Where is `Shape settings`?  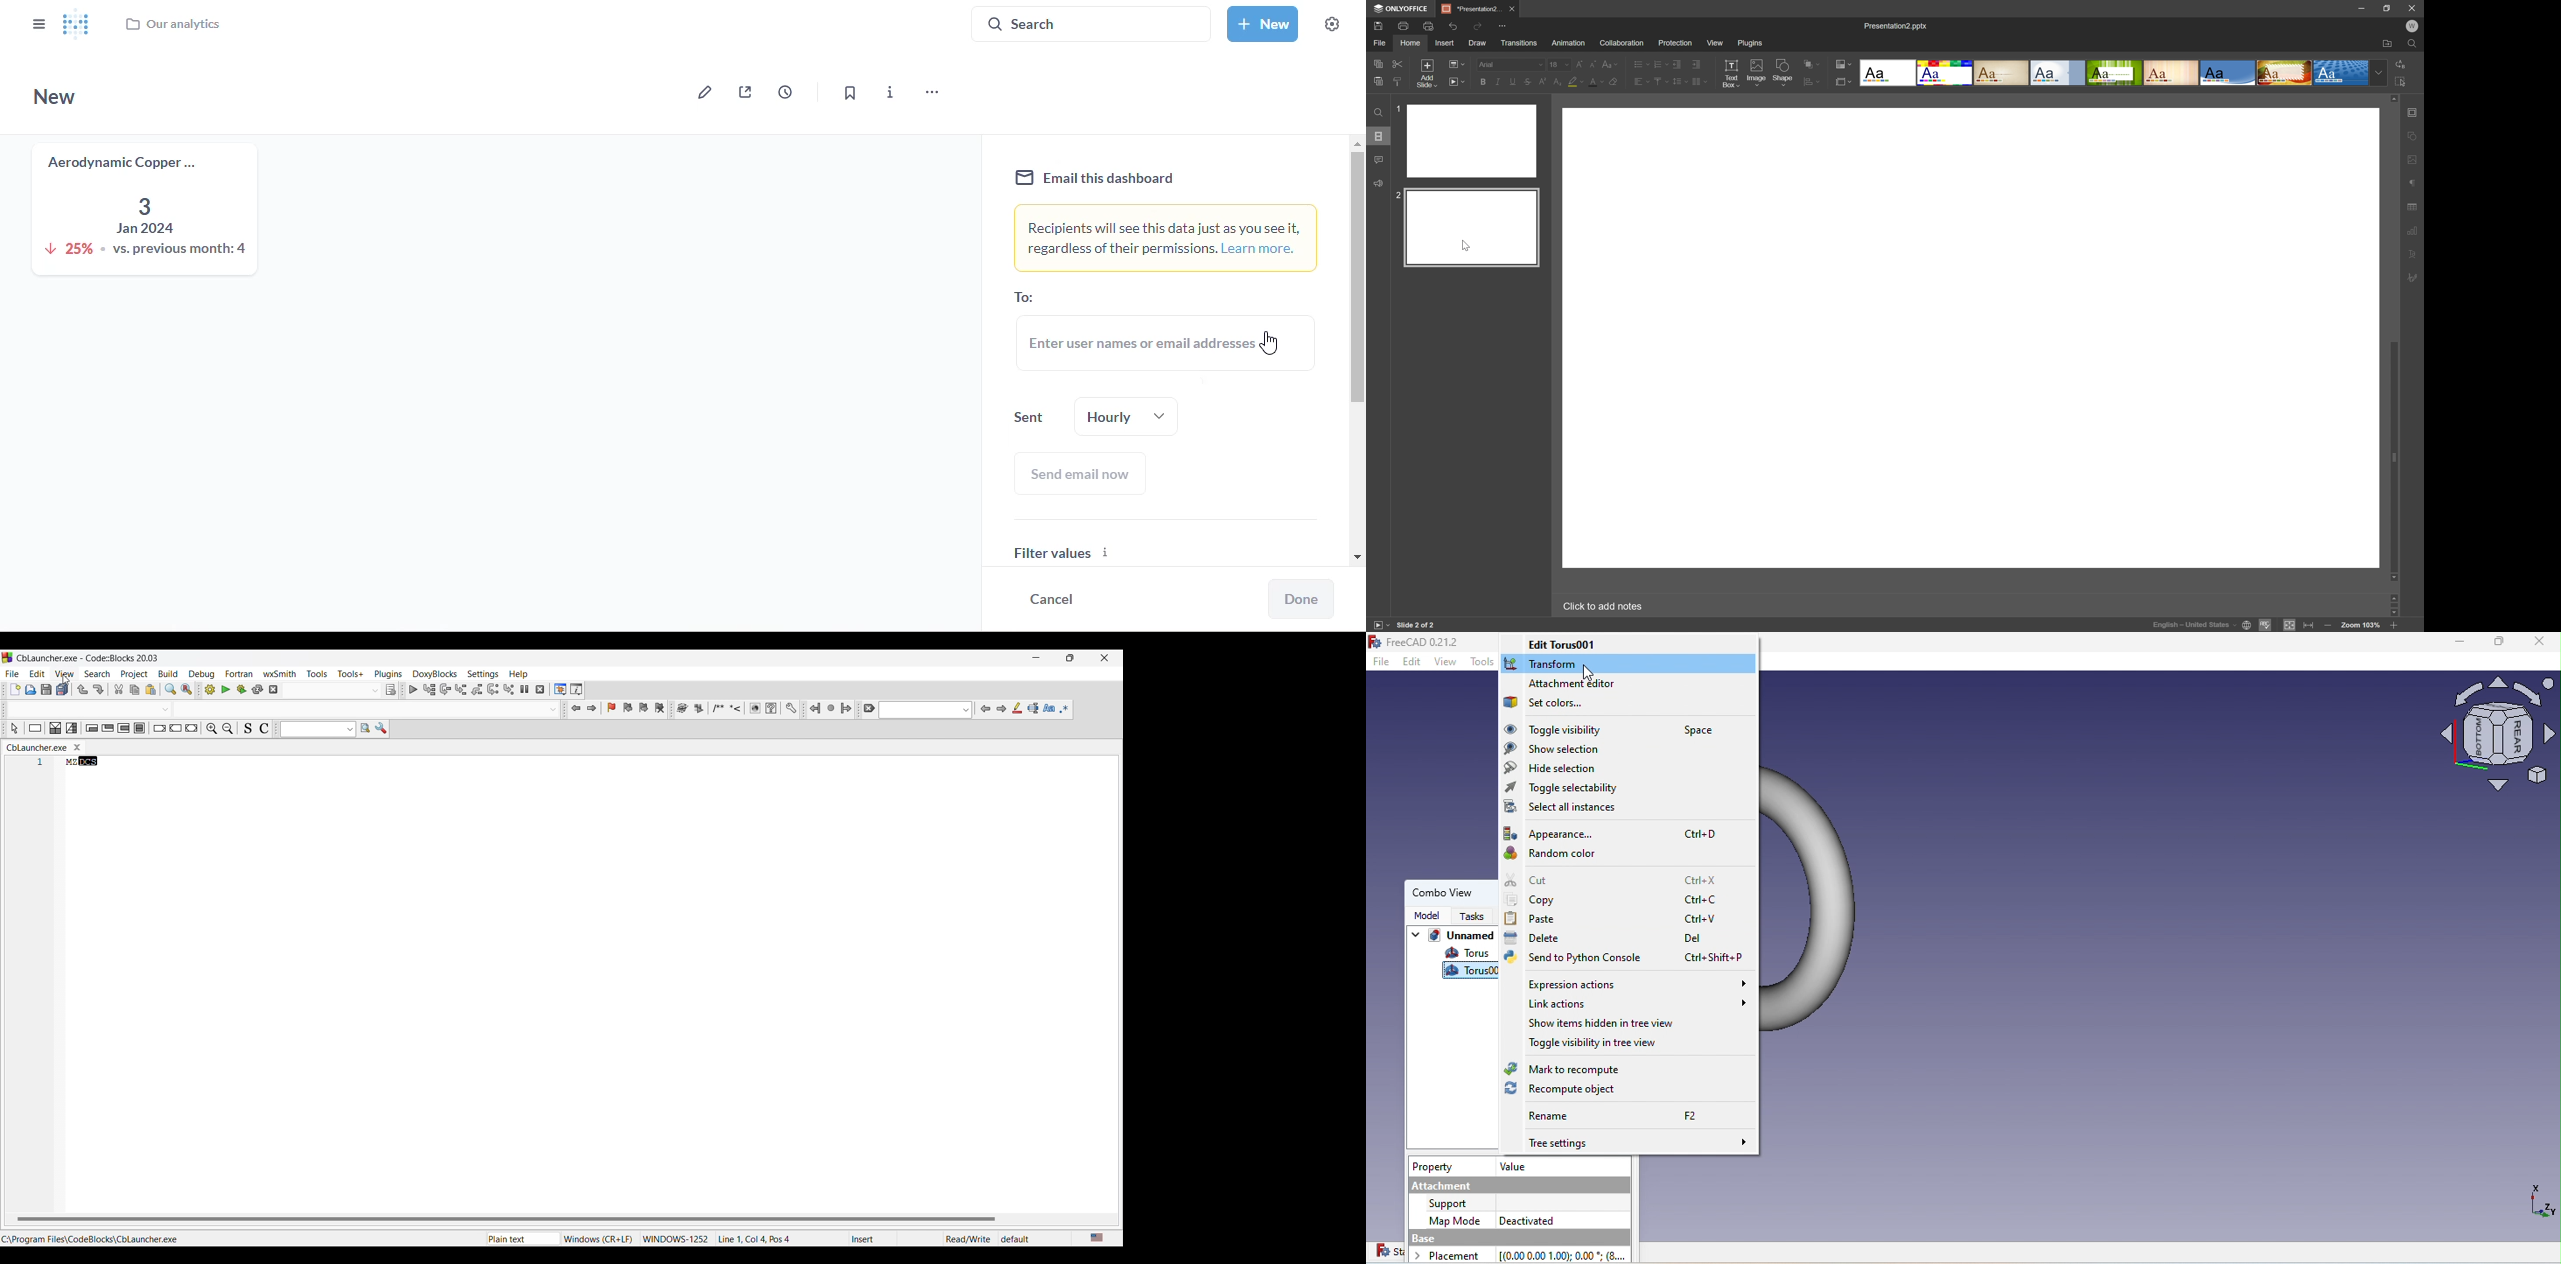
Shape settings is located at coordinates (2415, 135).